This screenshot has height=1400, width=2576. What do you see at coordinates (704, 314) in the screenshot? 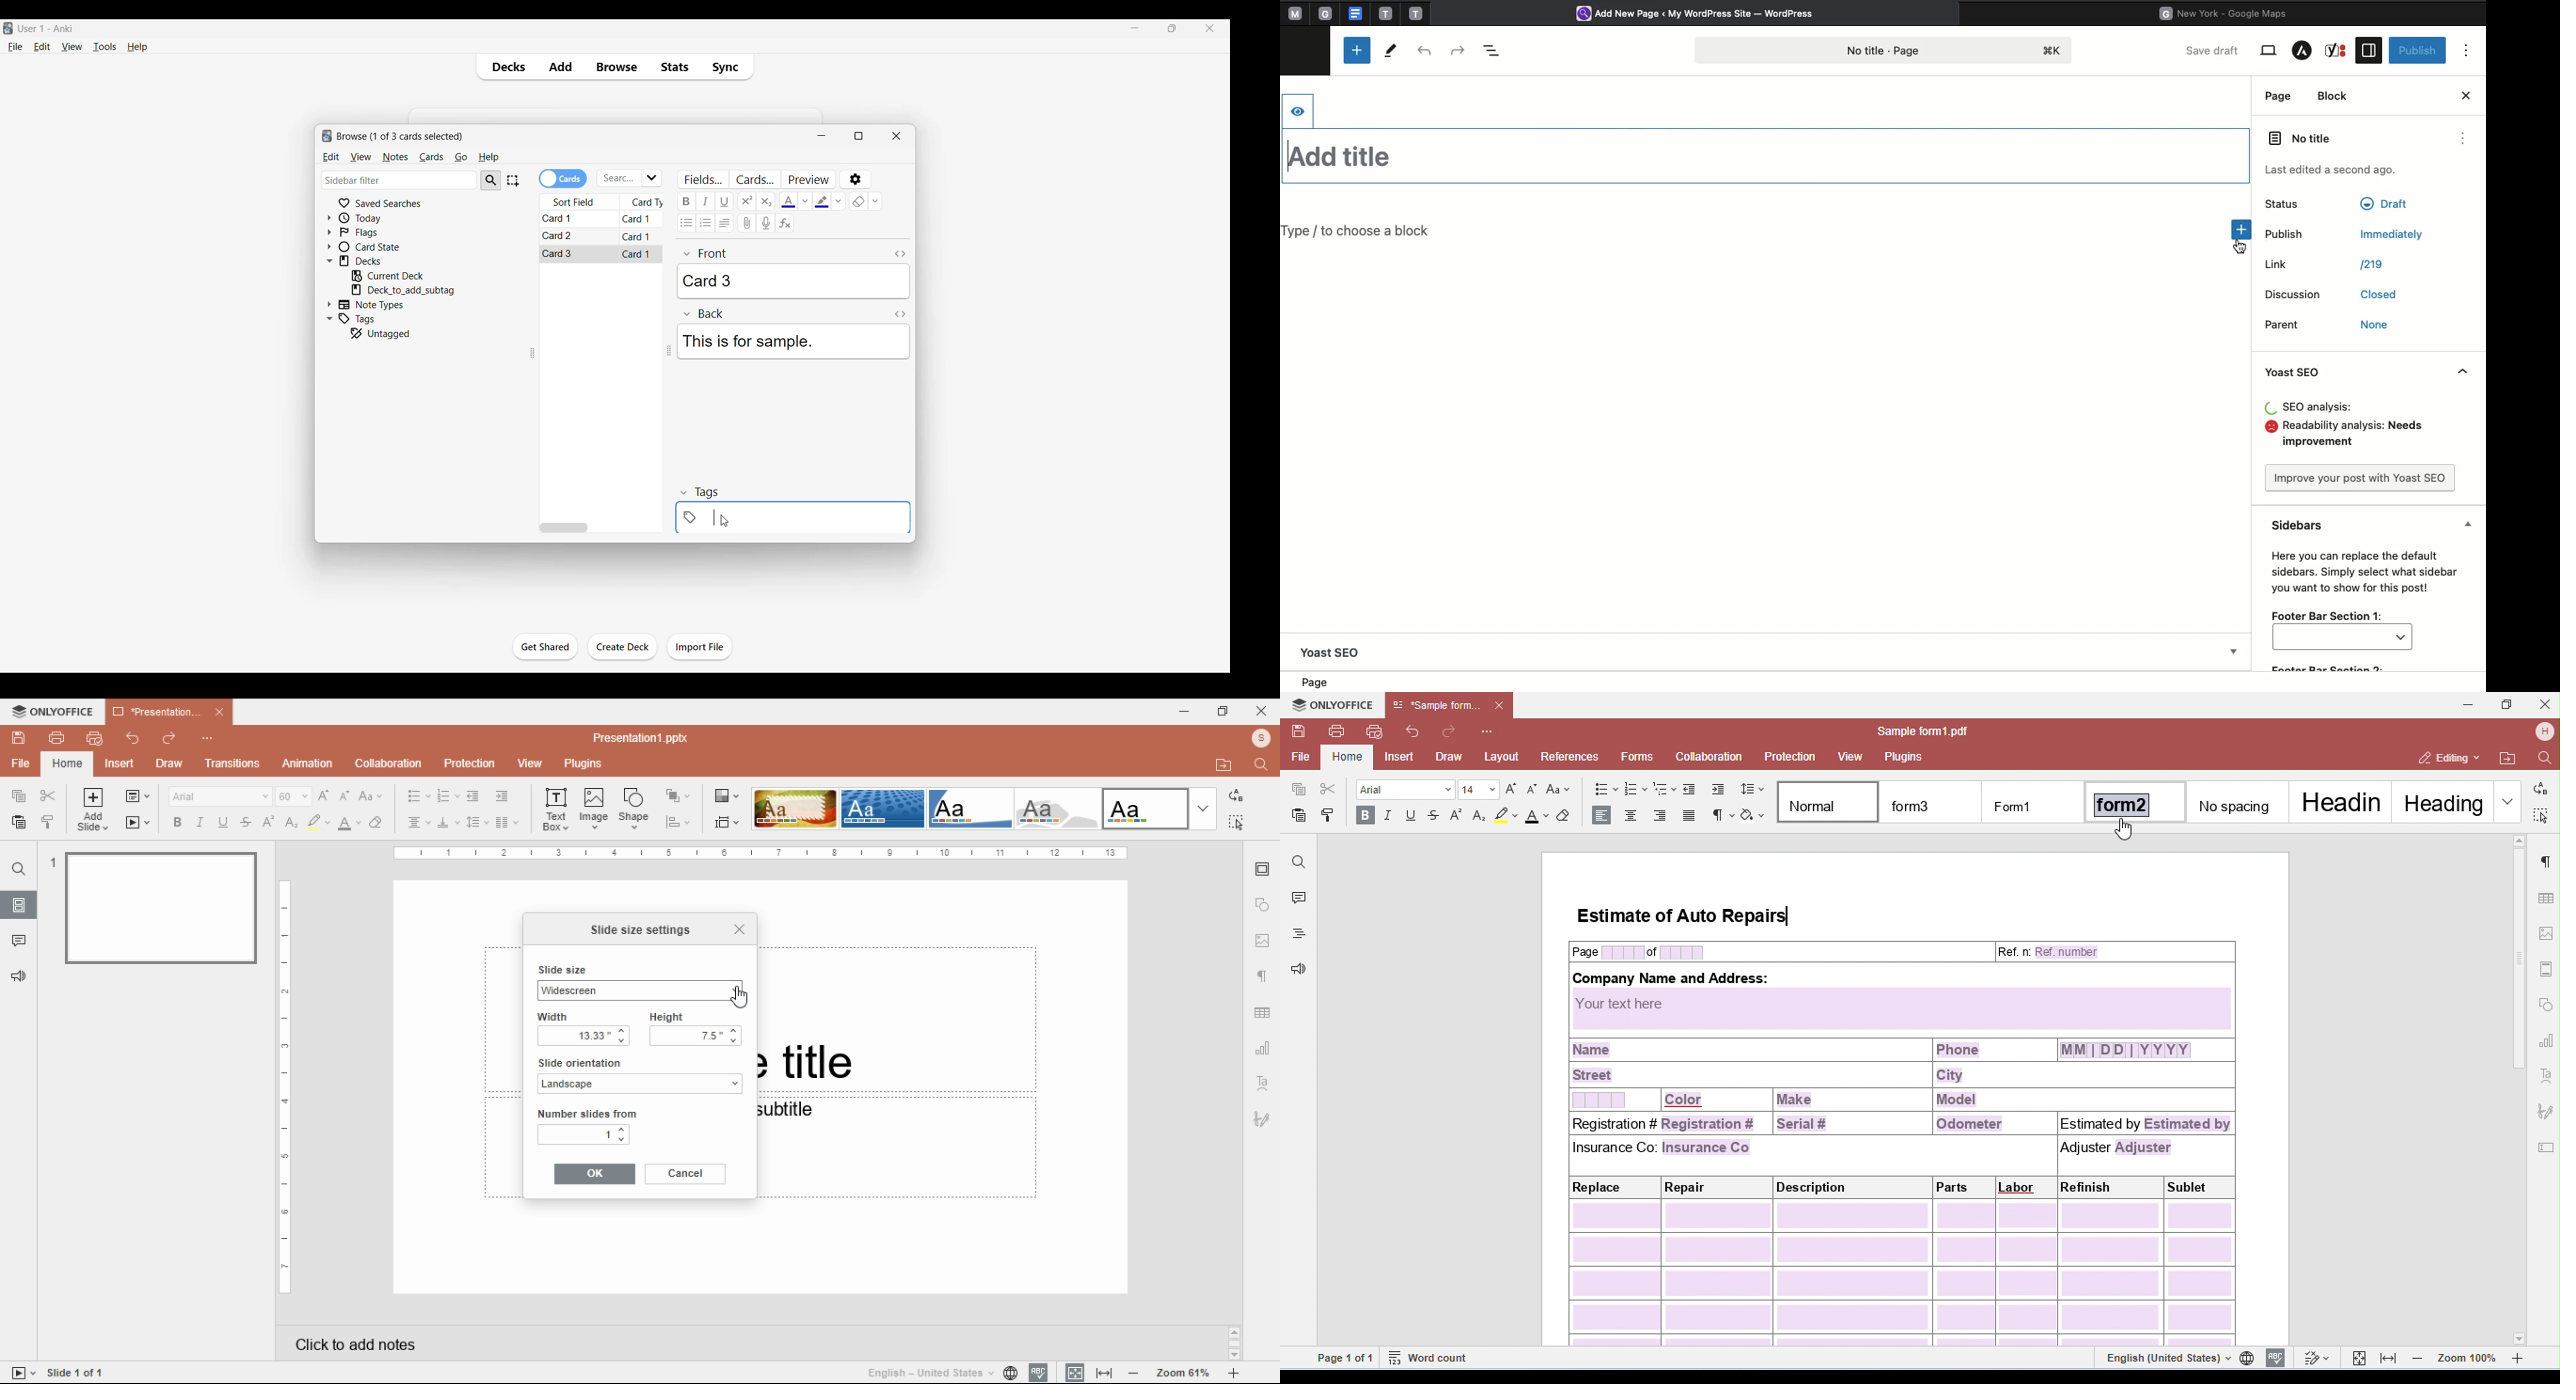
I see `Back` at bounding box center [704, 314].